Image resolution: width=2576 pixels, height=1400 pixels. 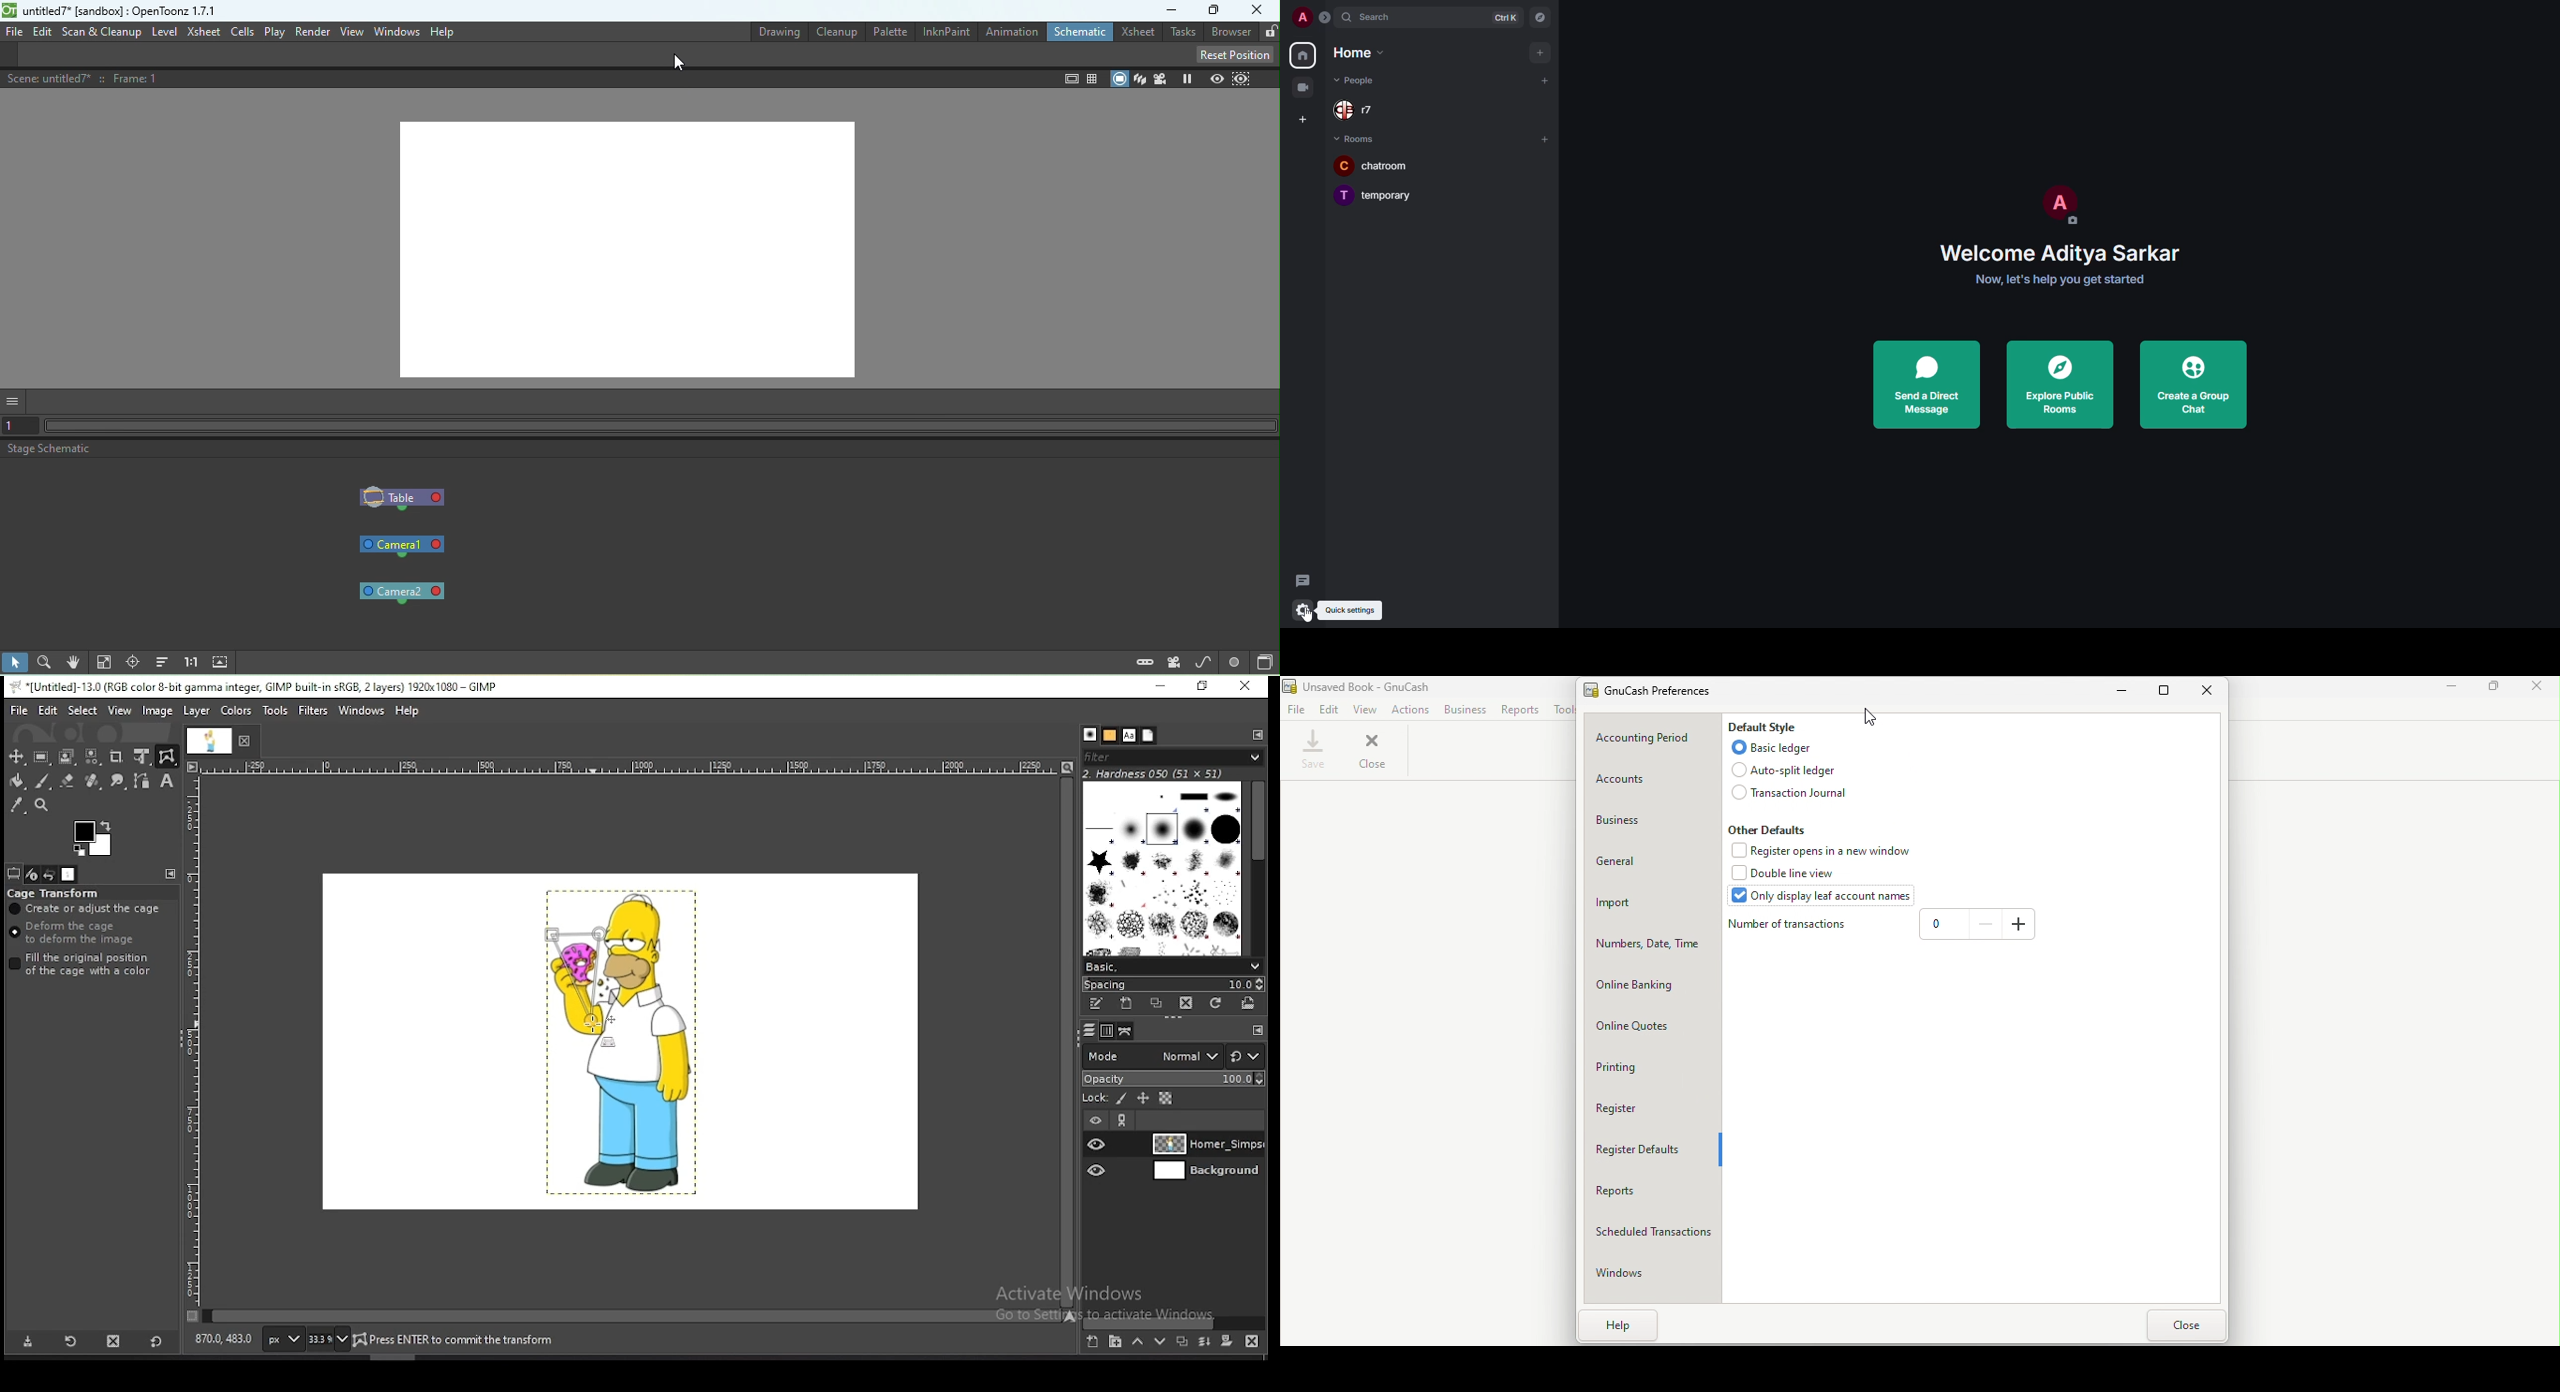 I want to click on view, so click(x=120, y=710).